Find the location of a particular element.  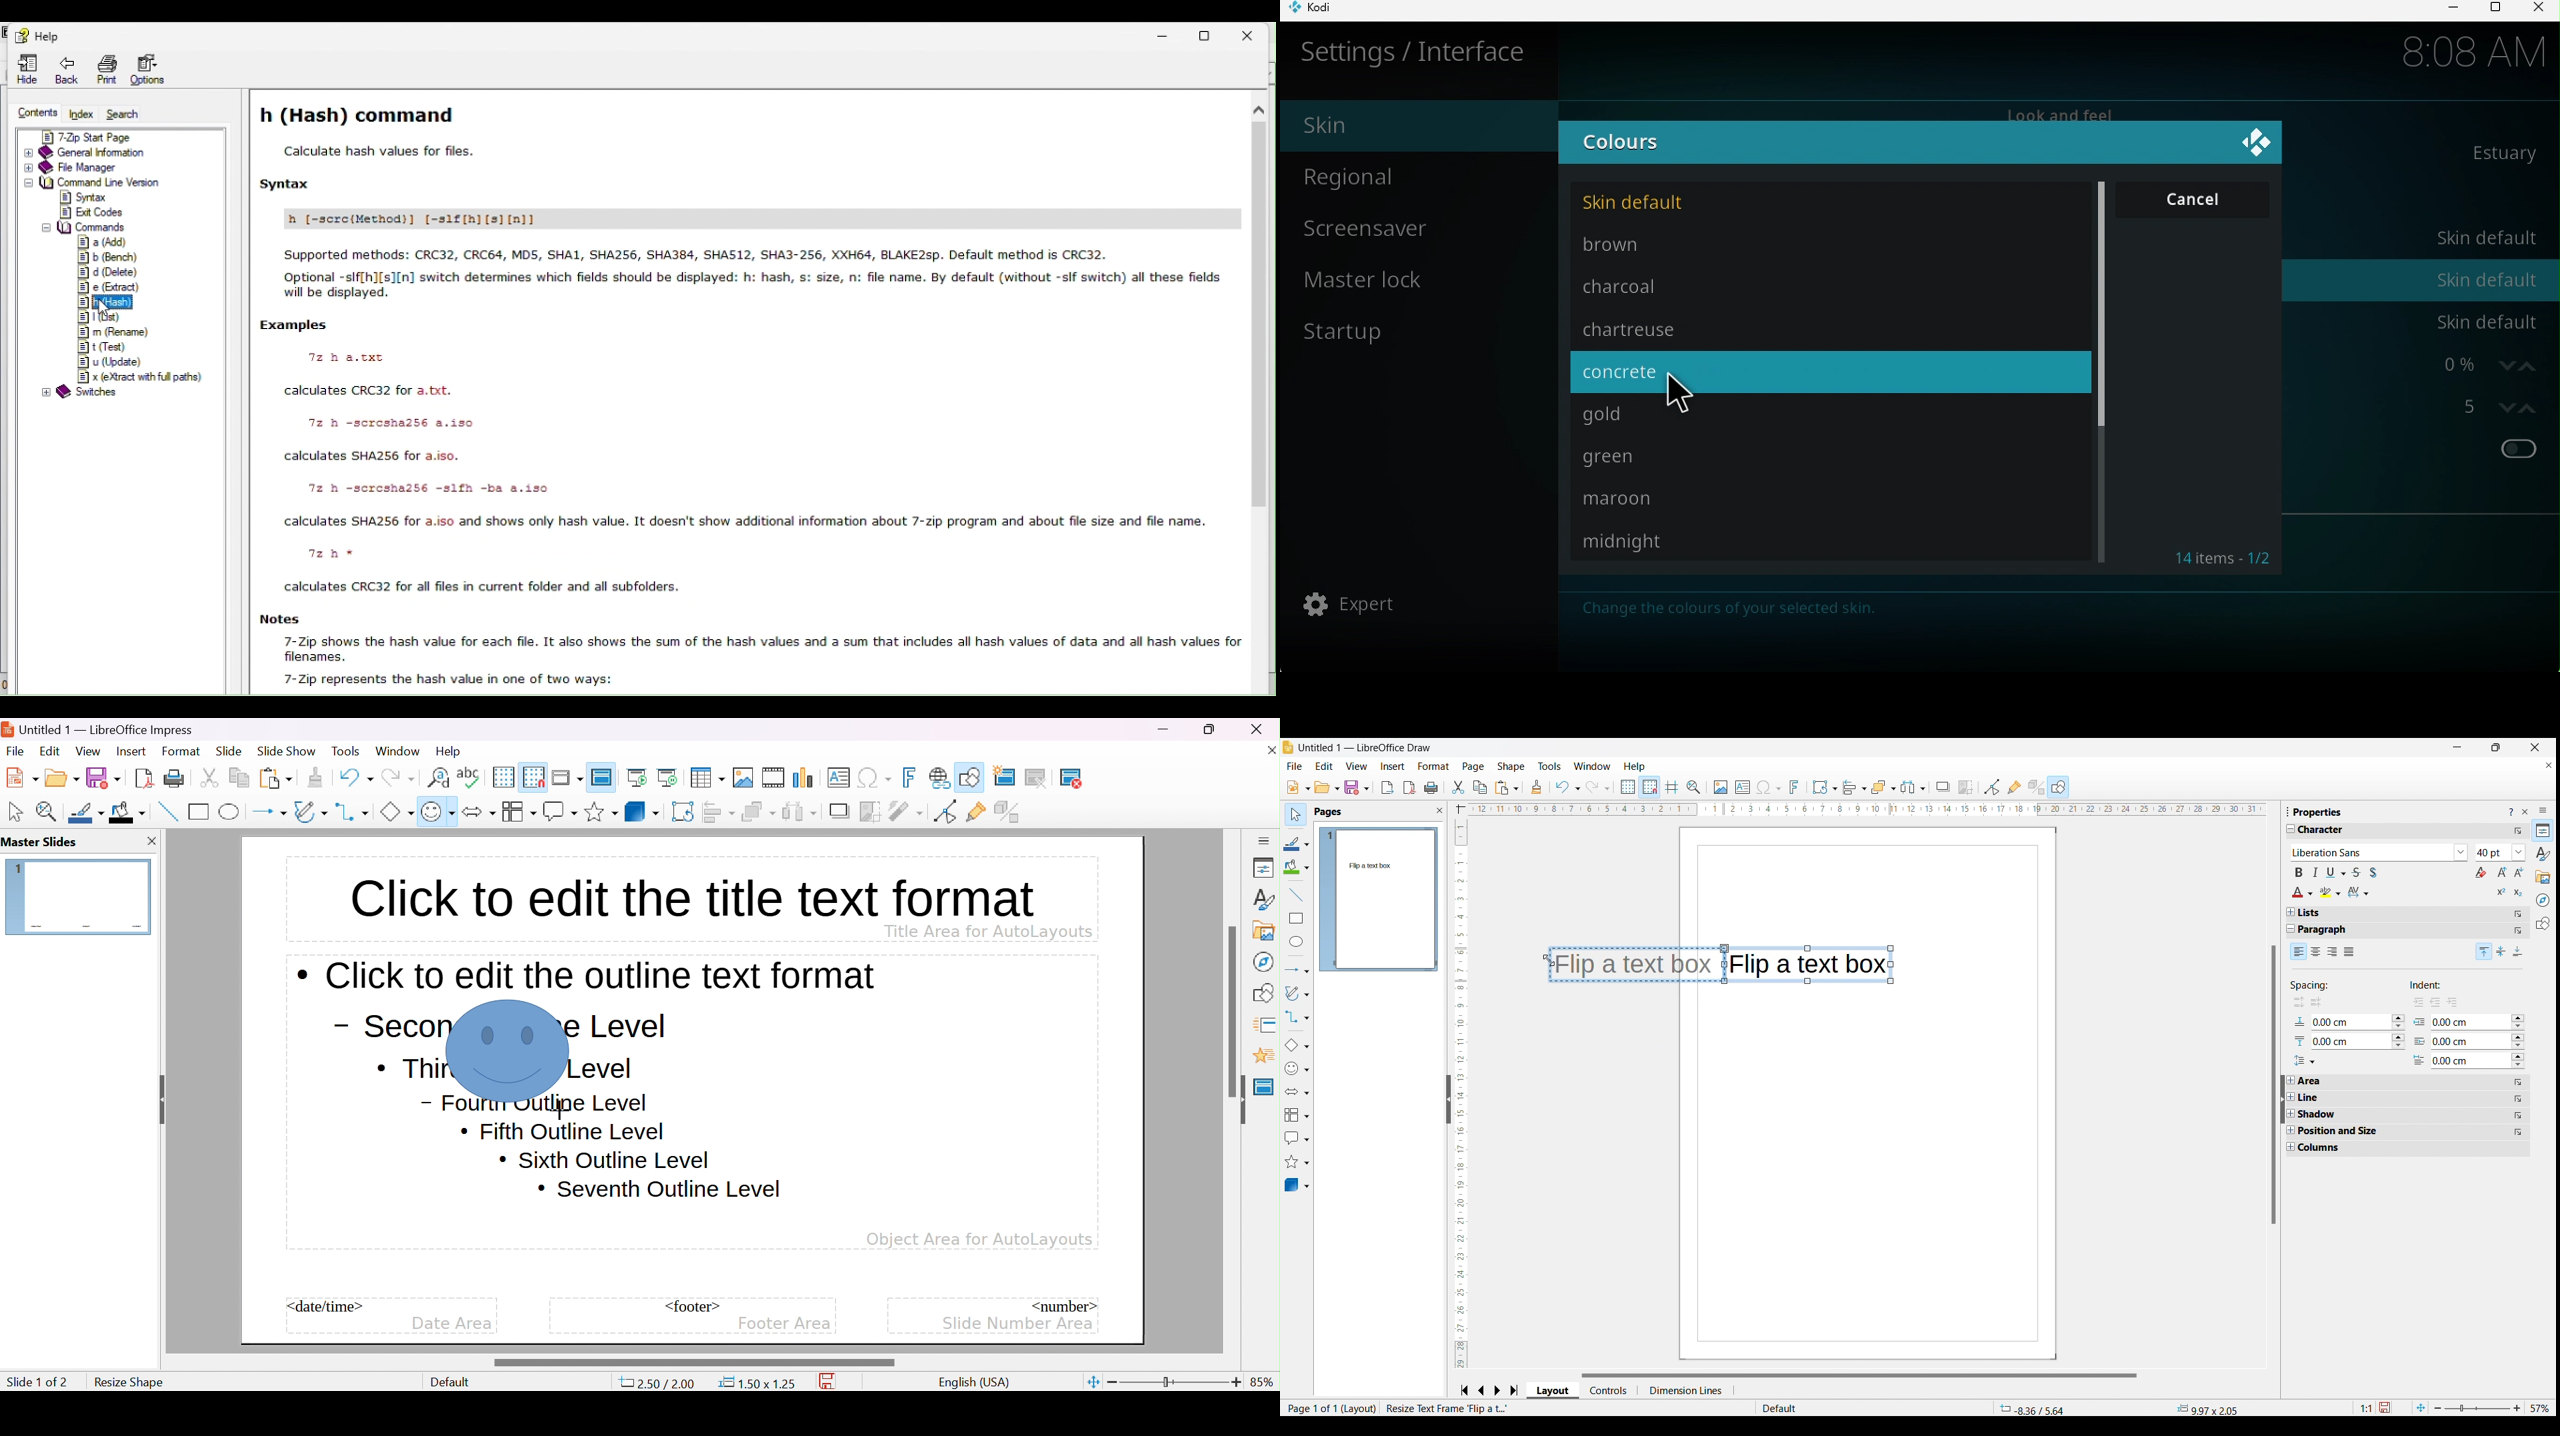

-0.96/0.09 is located at coordinates (663, 1384).